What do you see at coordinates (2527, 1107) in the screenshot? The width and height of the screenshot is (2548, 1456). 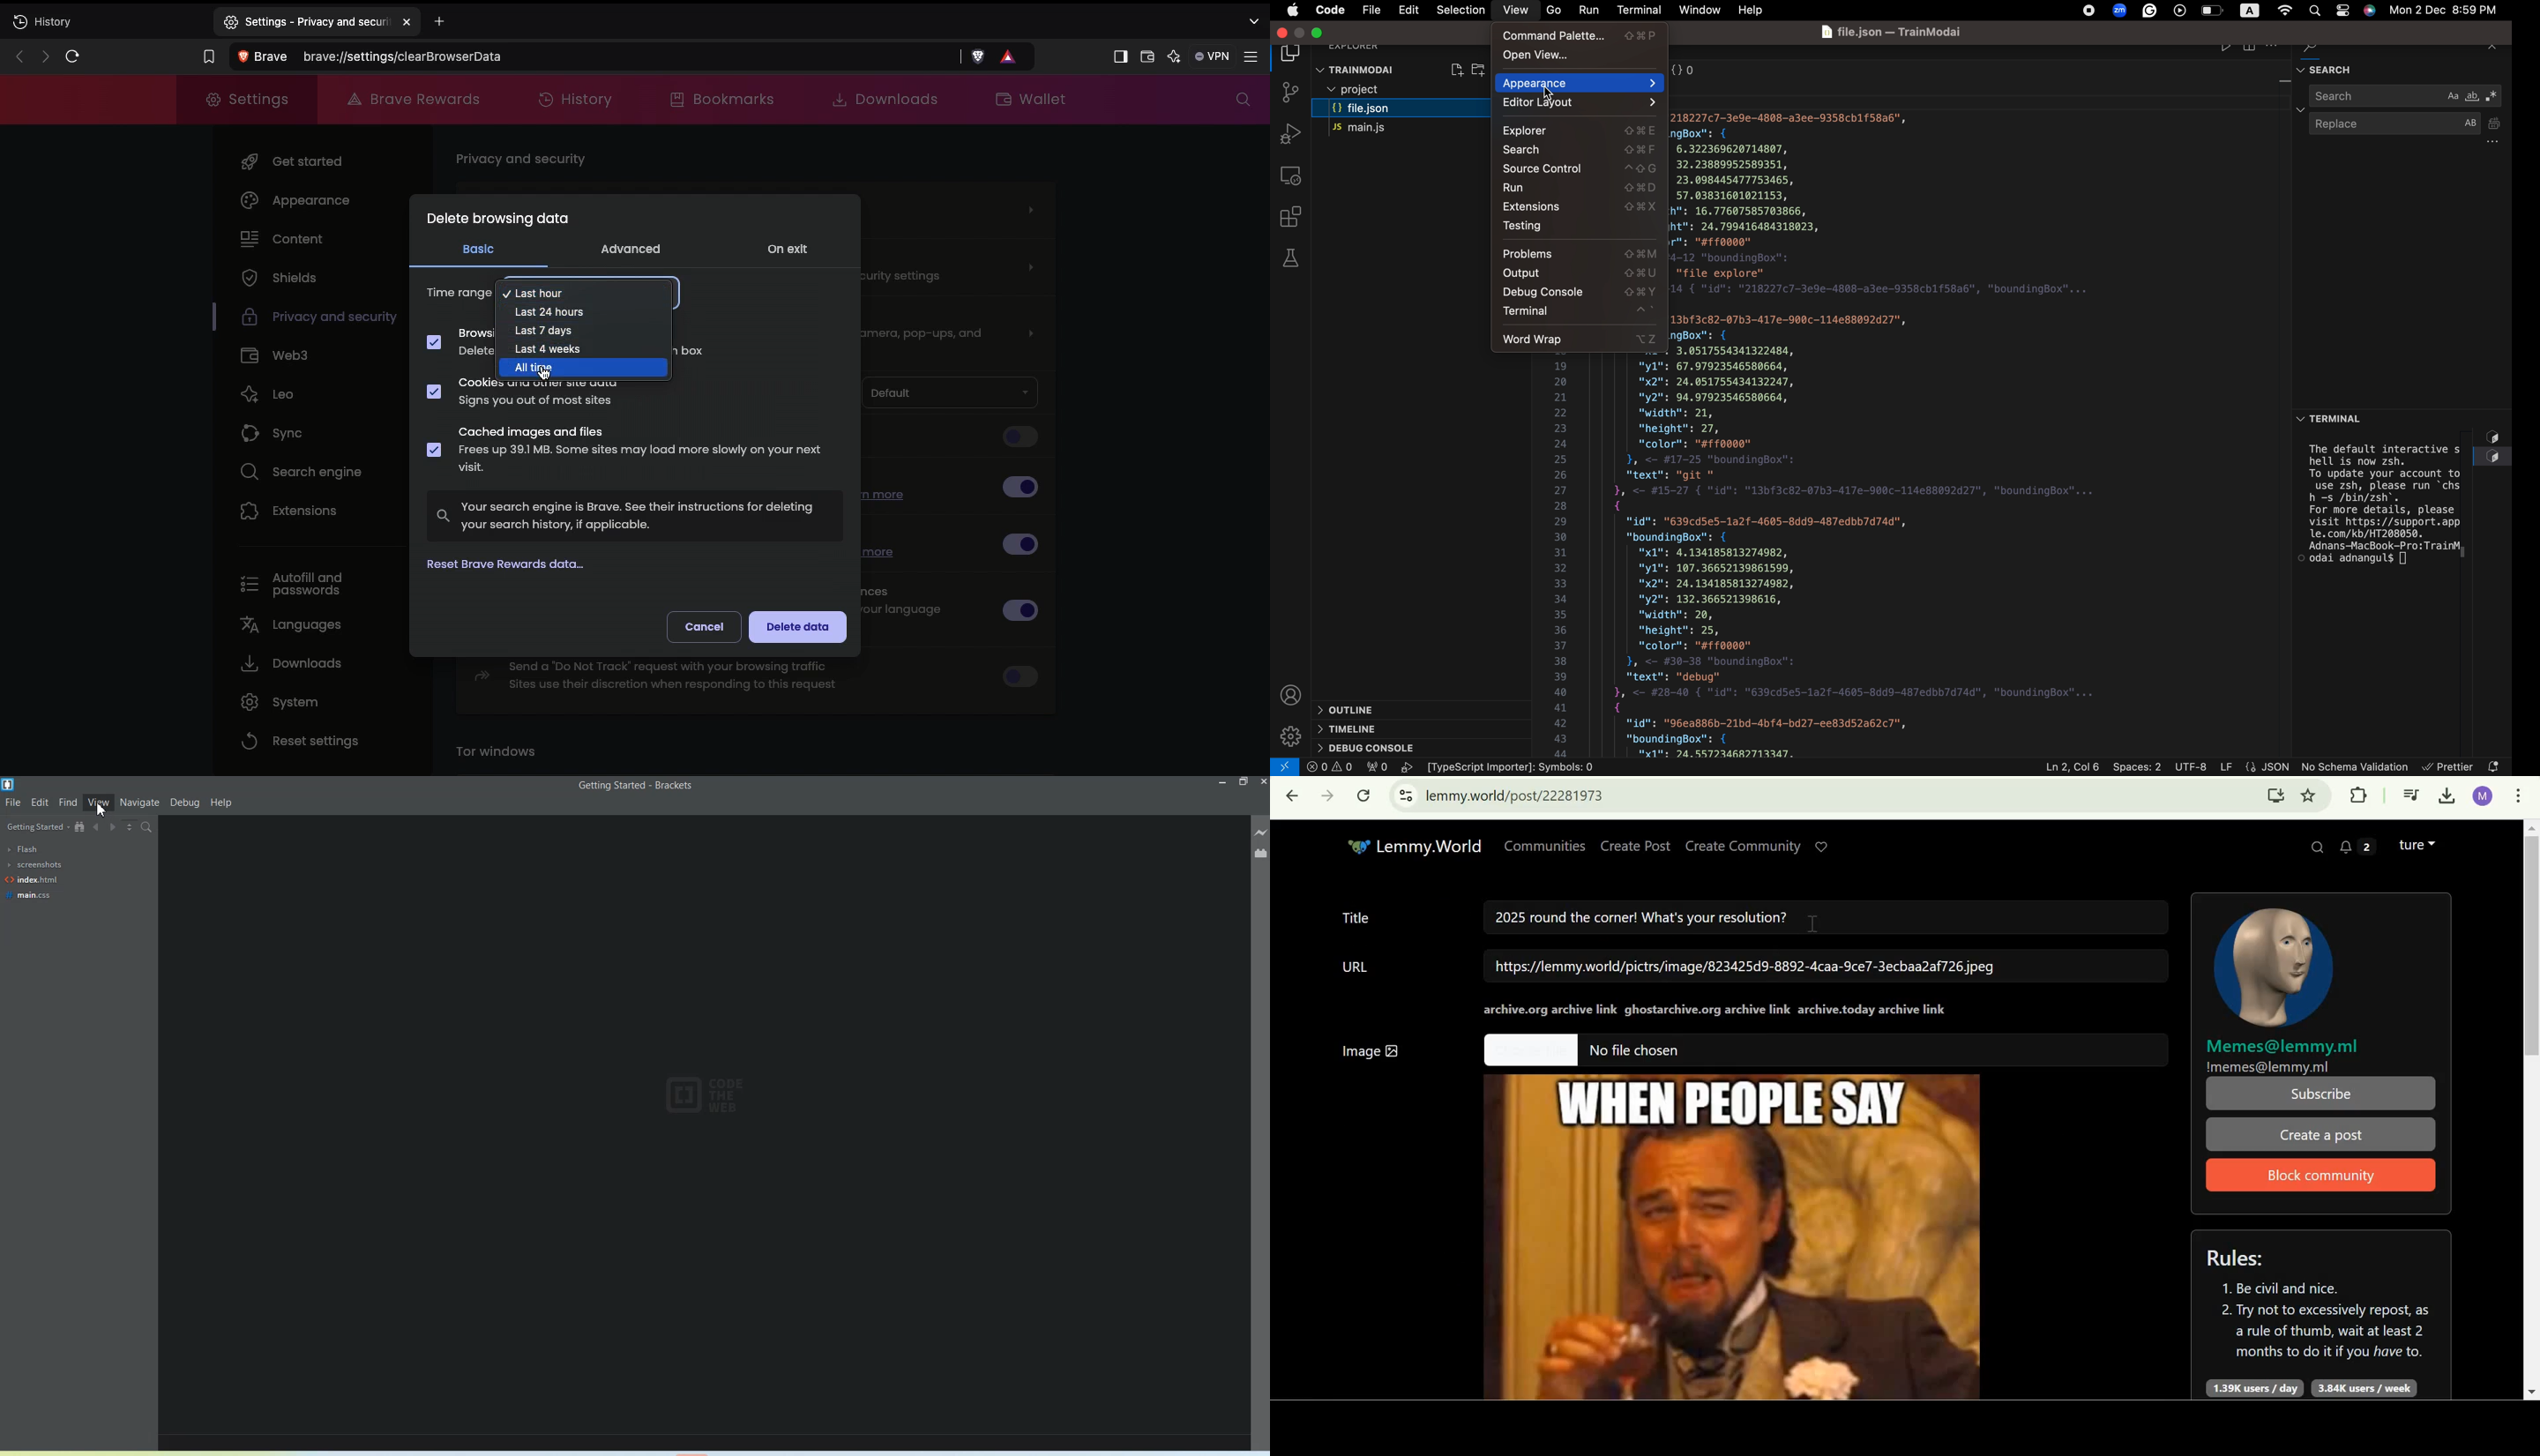 I see `Scrollbar` at bounding box center [2527, 1107].